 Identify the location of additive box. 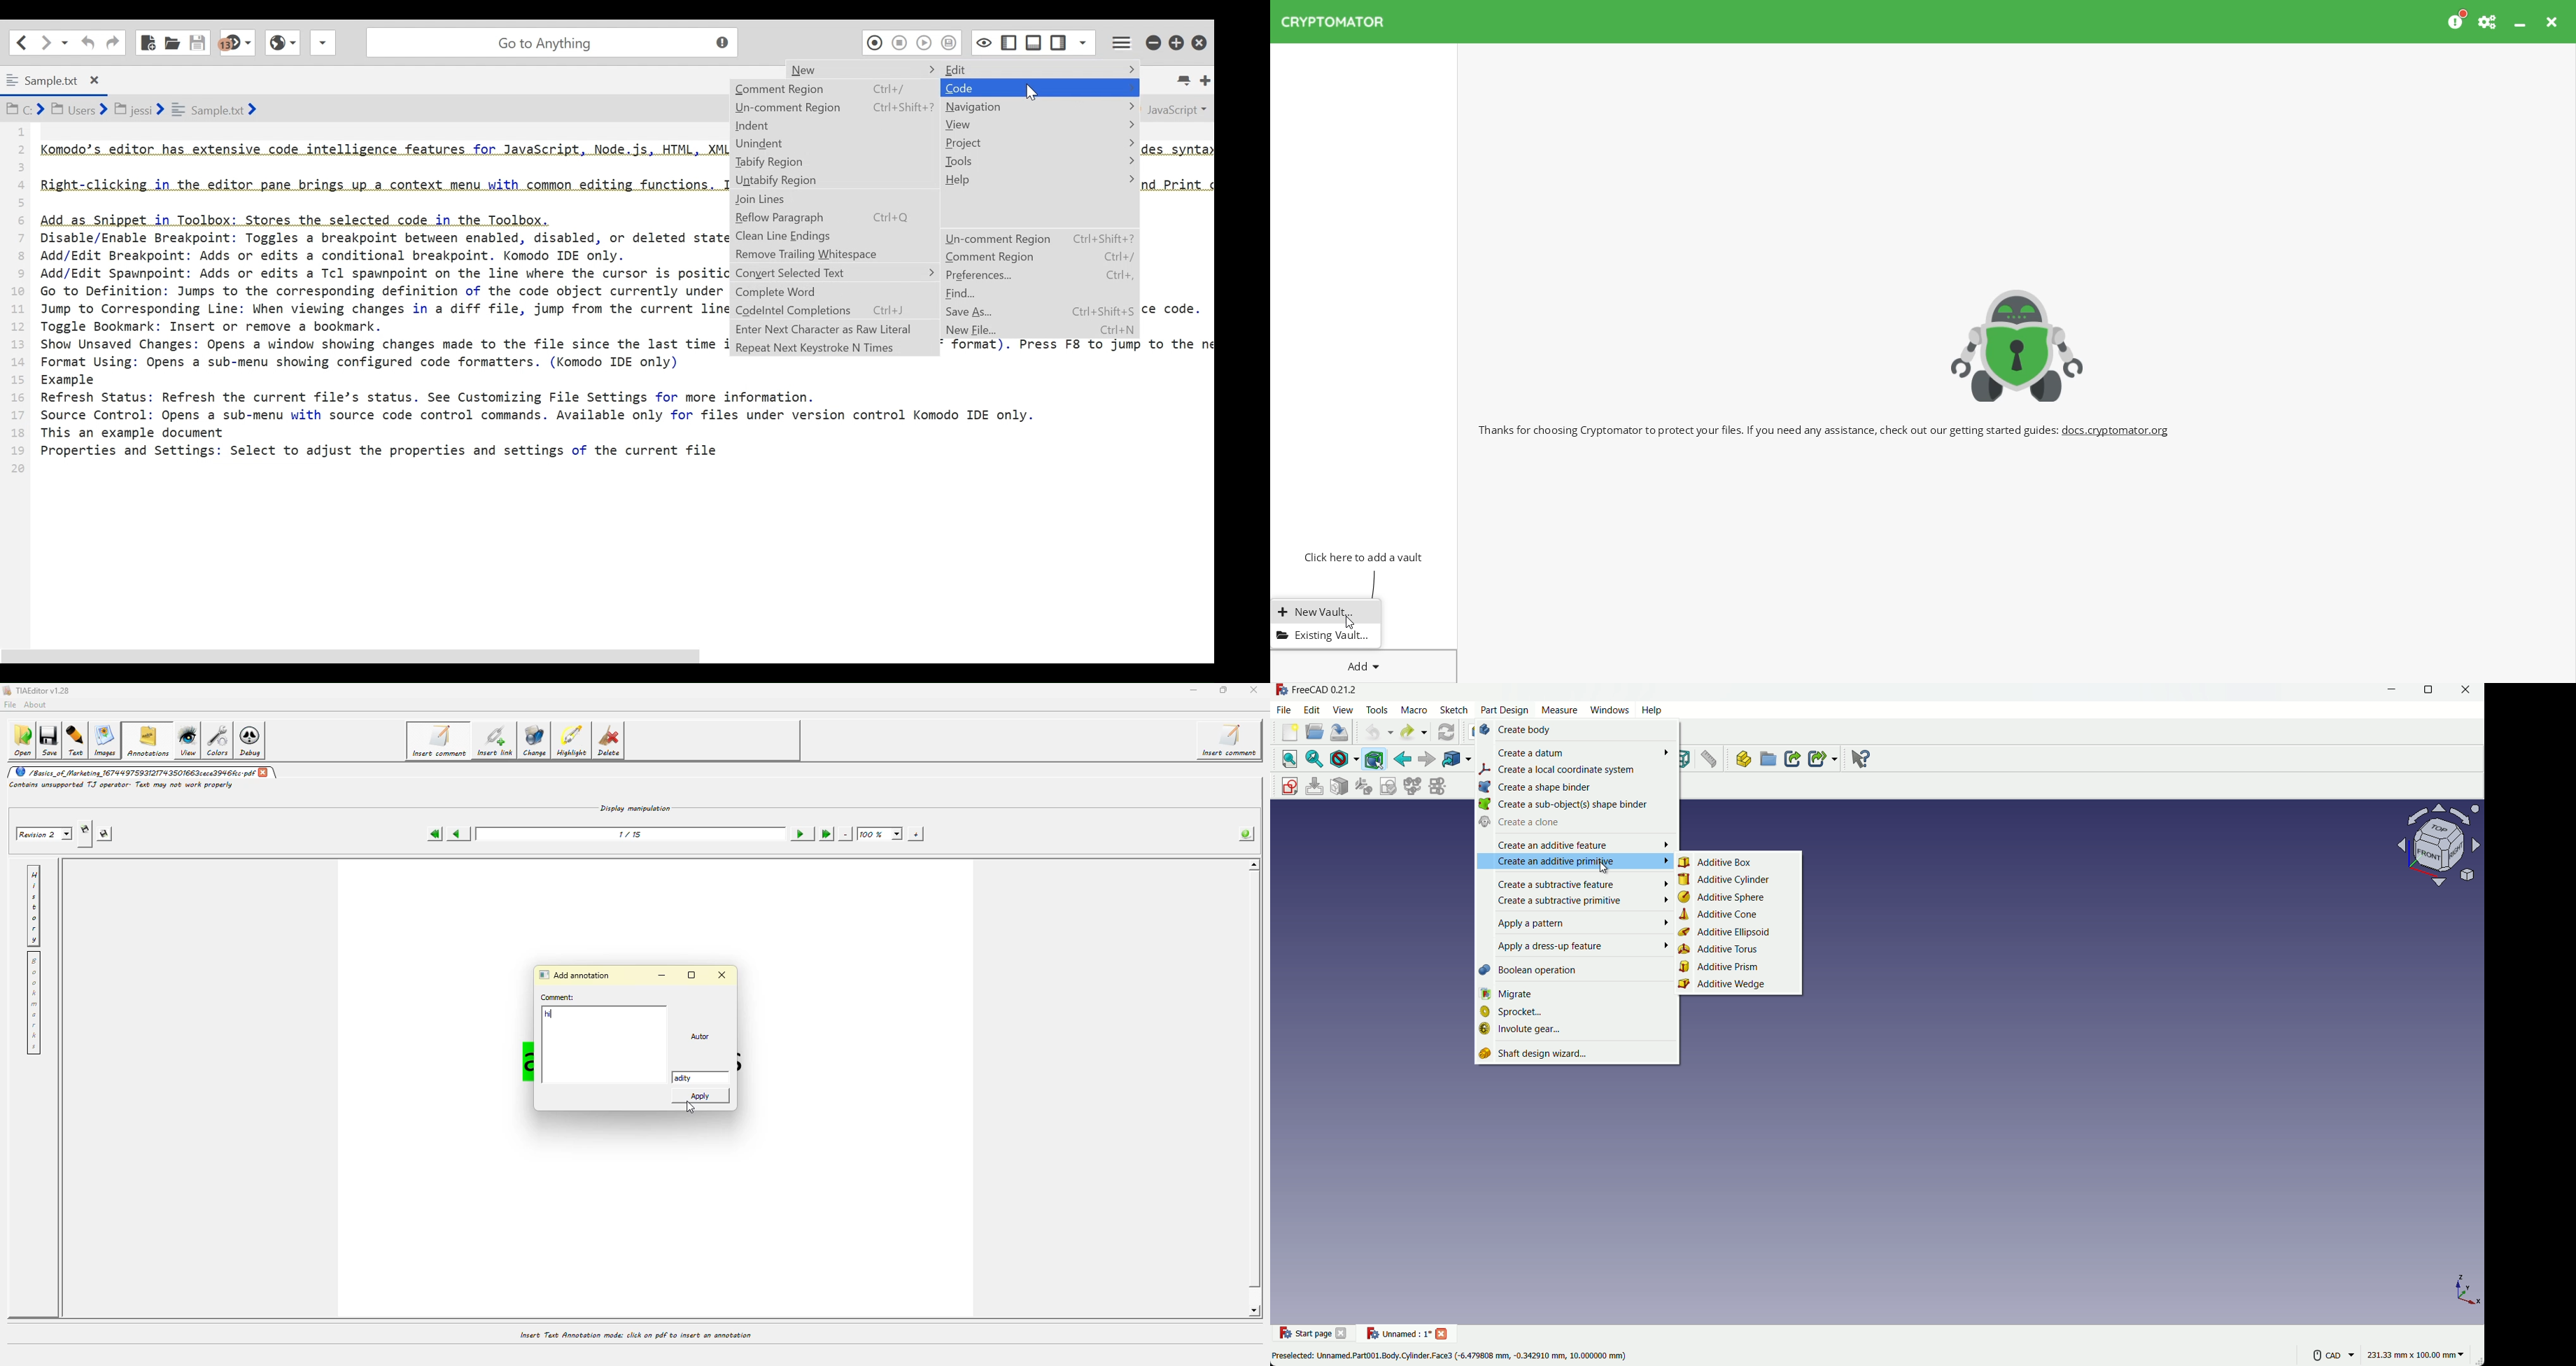
(1743, 862).